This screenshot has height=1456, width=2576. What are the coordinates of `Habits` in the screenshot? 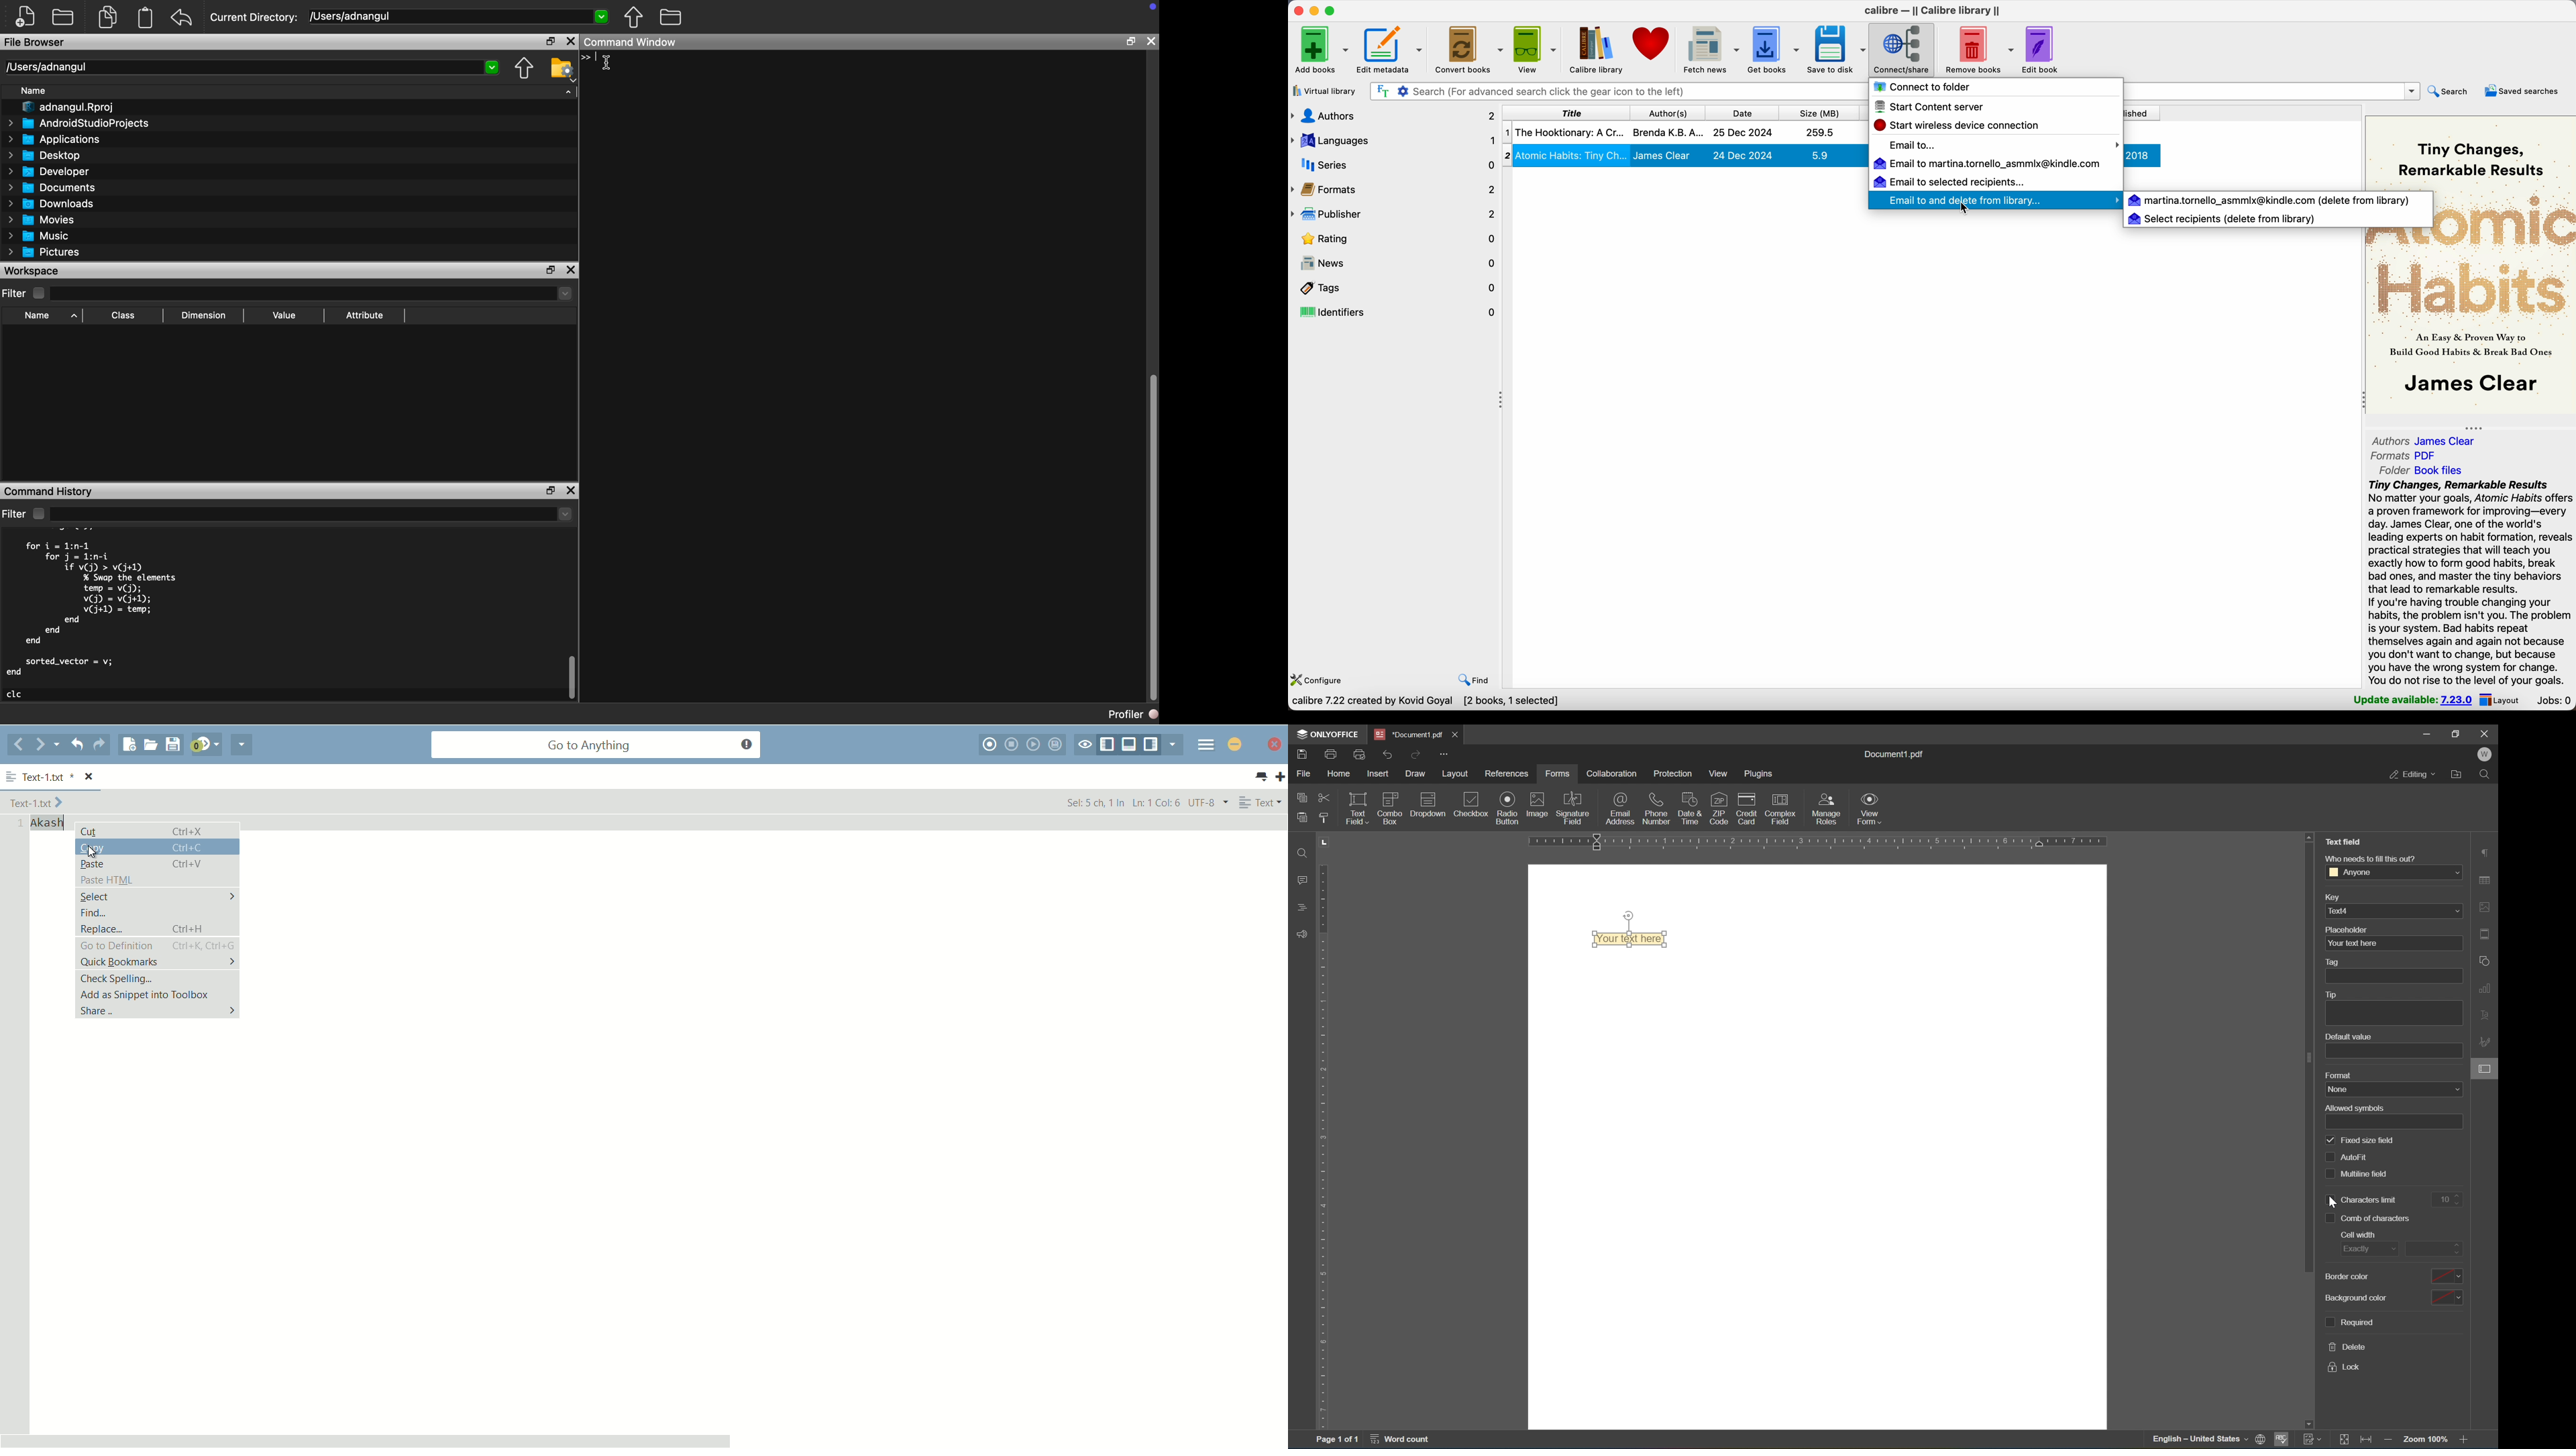 It's located at (2471, 289).